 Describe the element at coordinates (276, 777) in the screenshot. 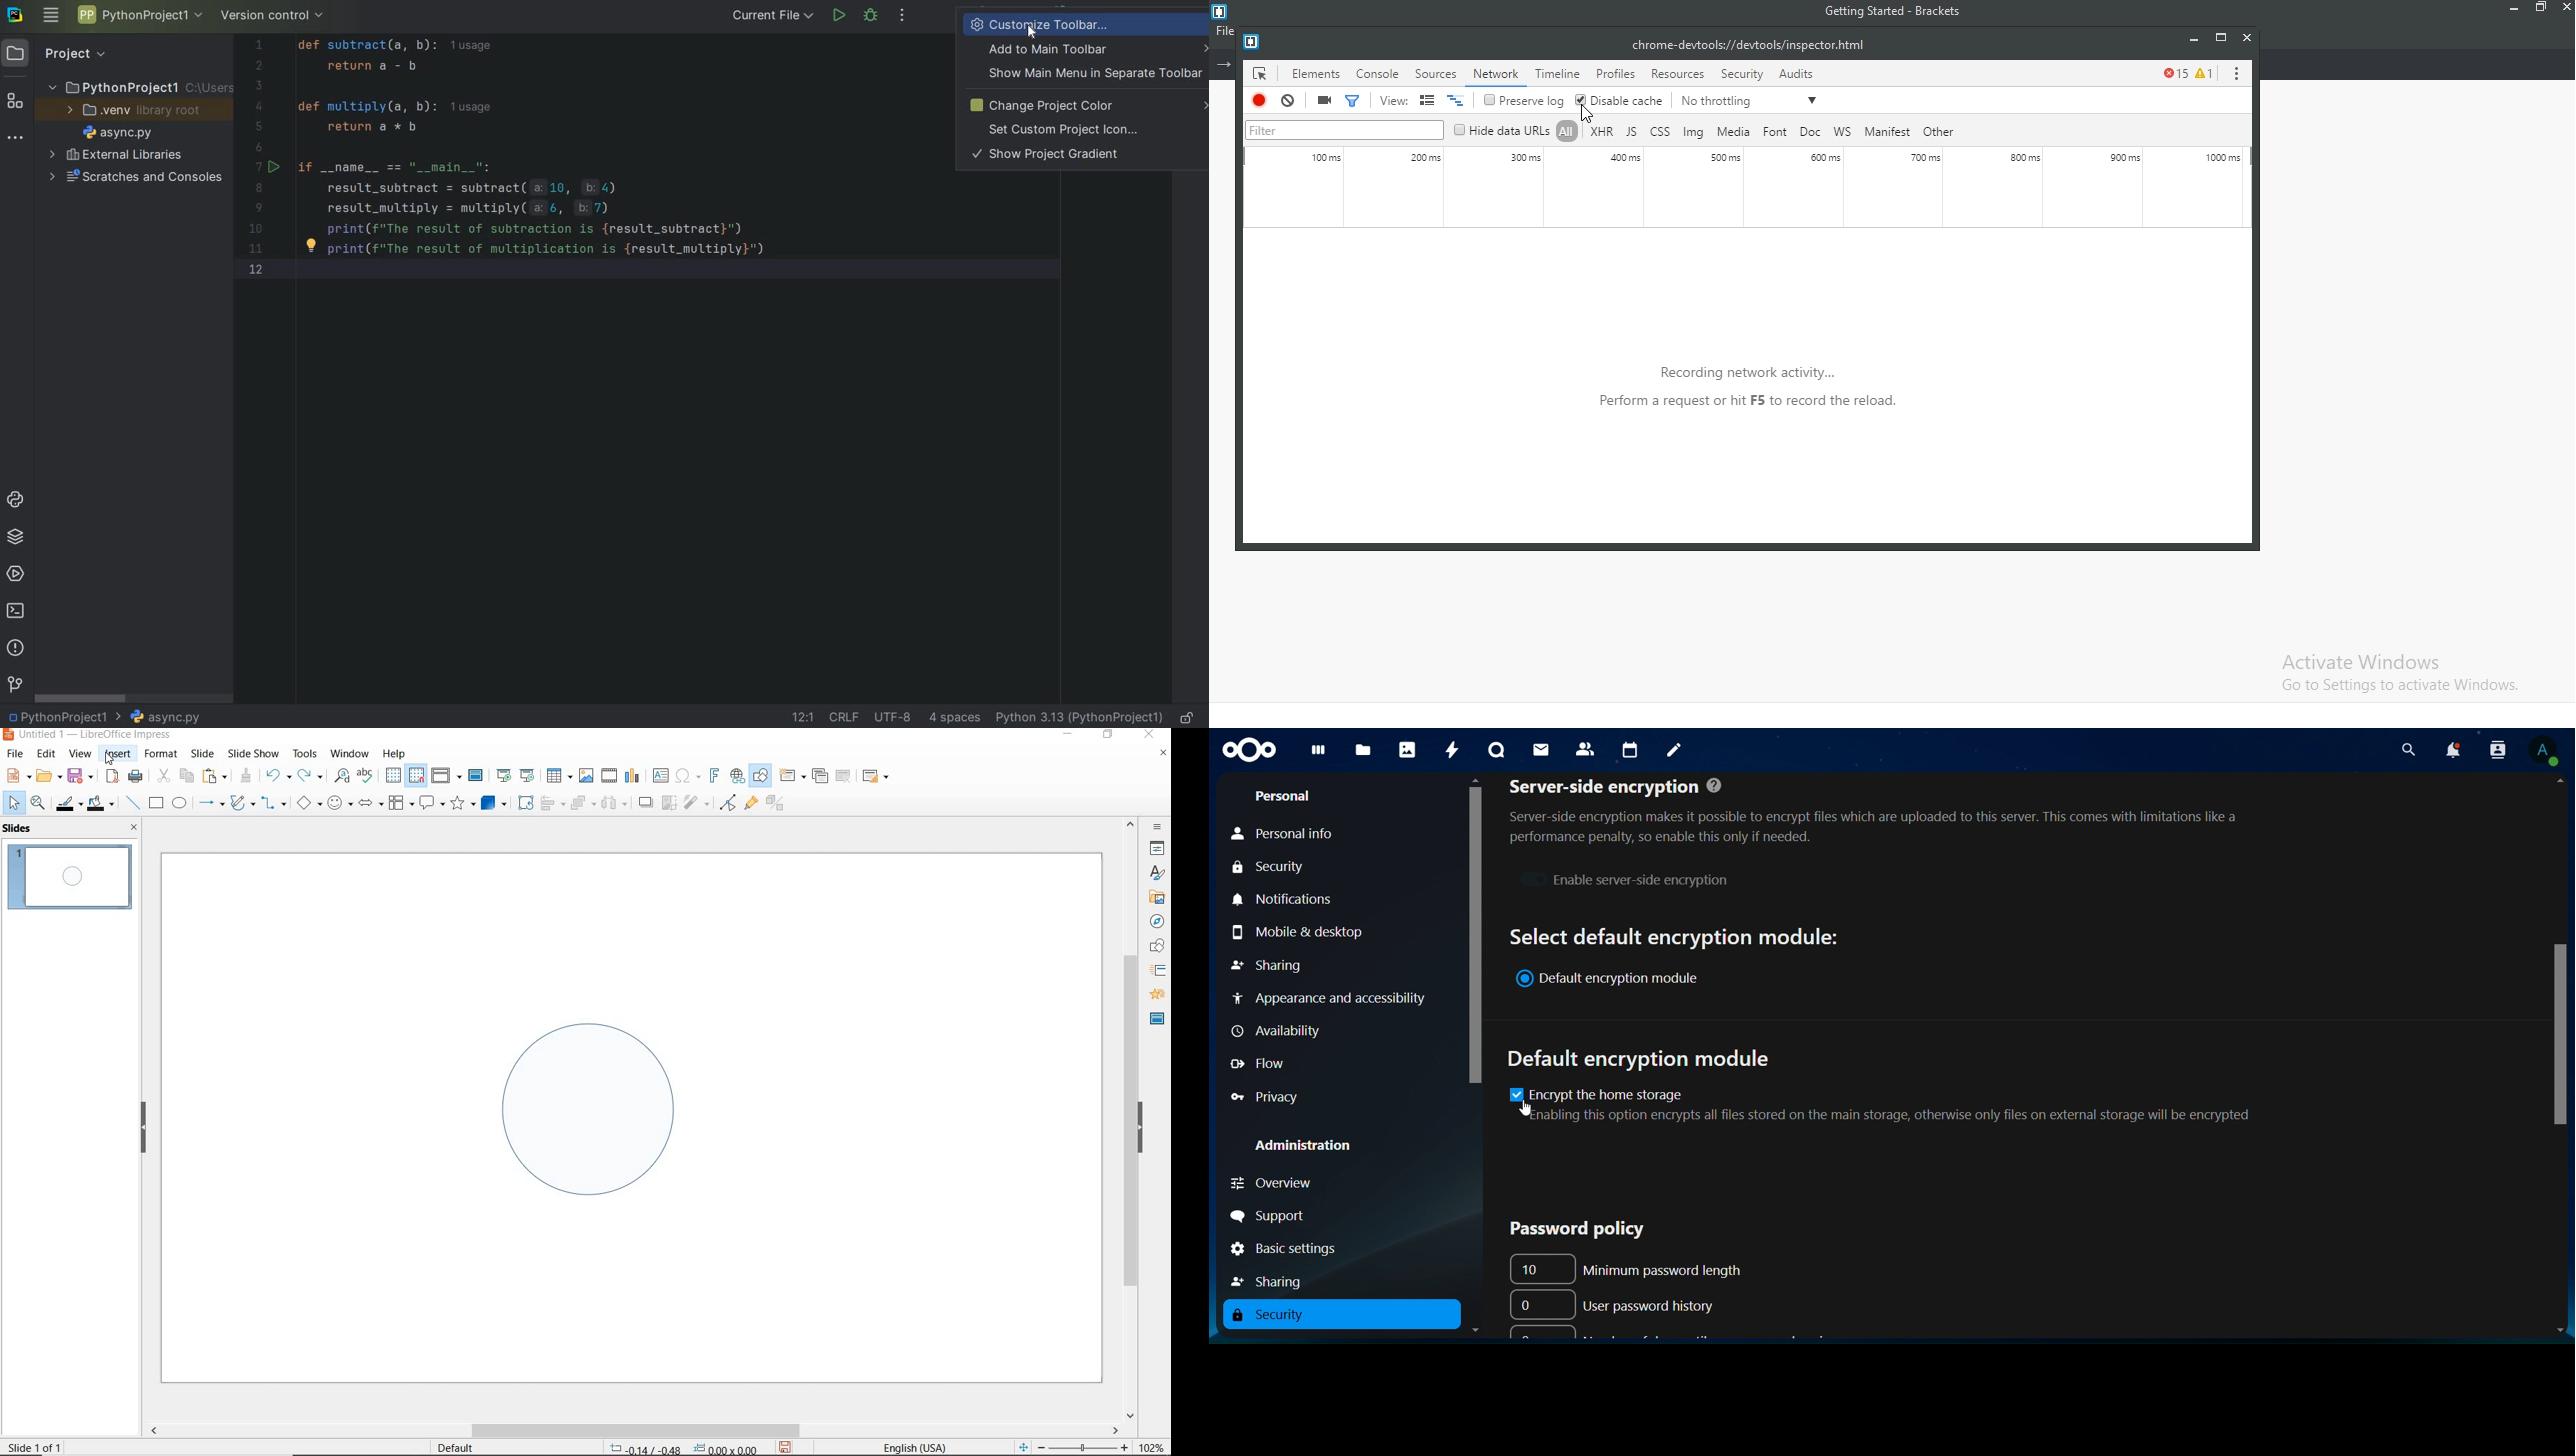

I see `undo` at that location.